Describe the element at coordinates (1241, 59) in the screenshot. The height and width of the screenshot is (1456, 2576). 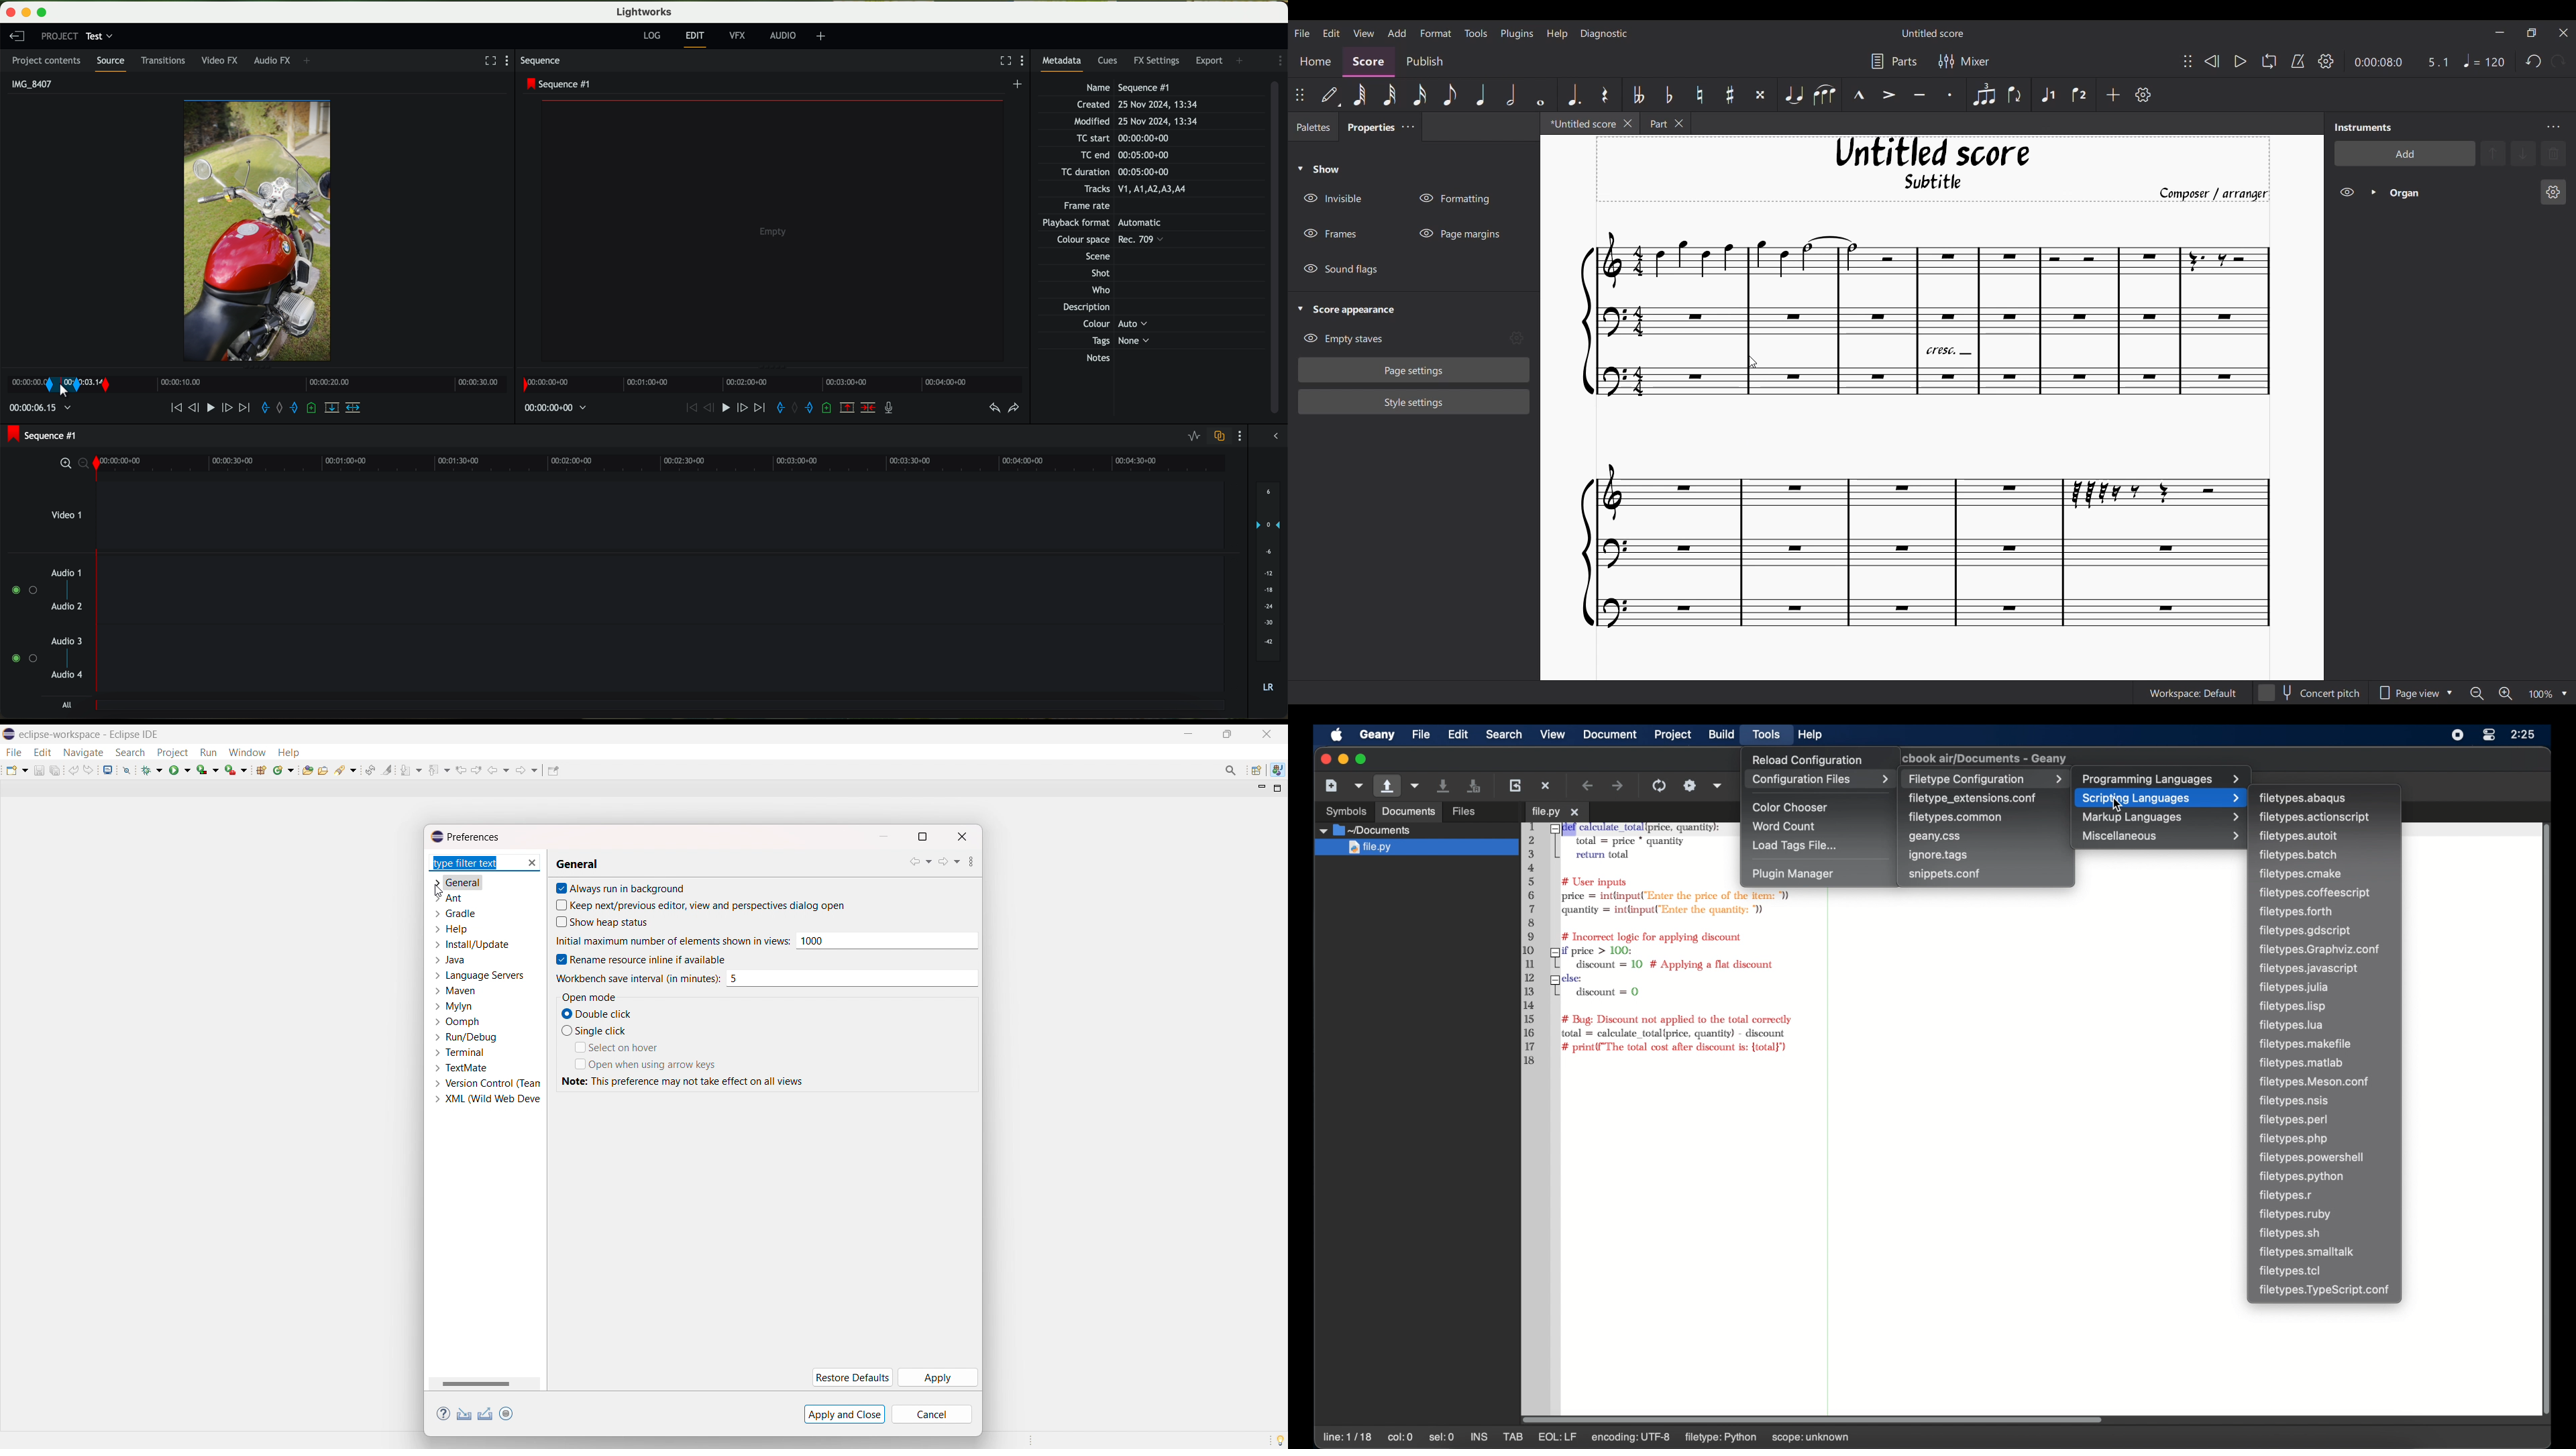
I see `add panel` at that location.